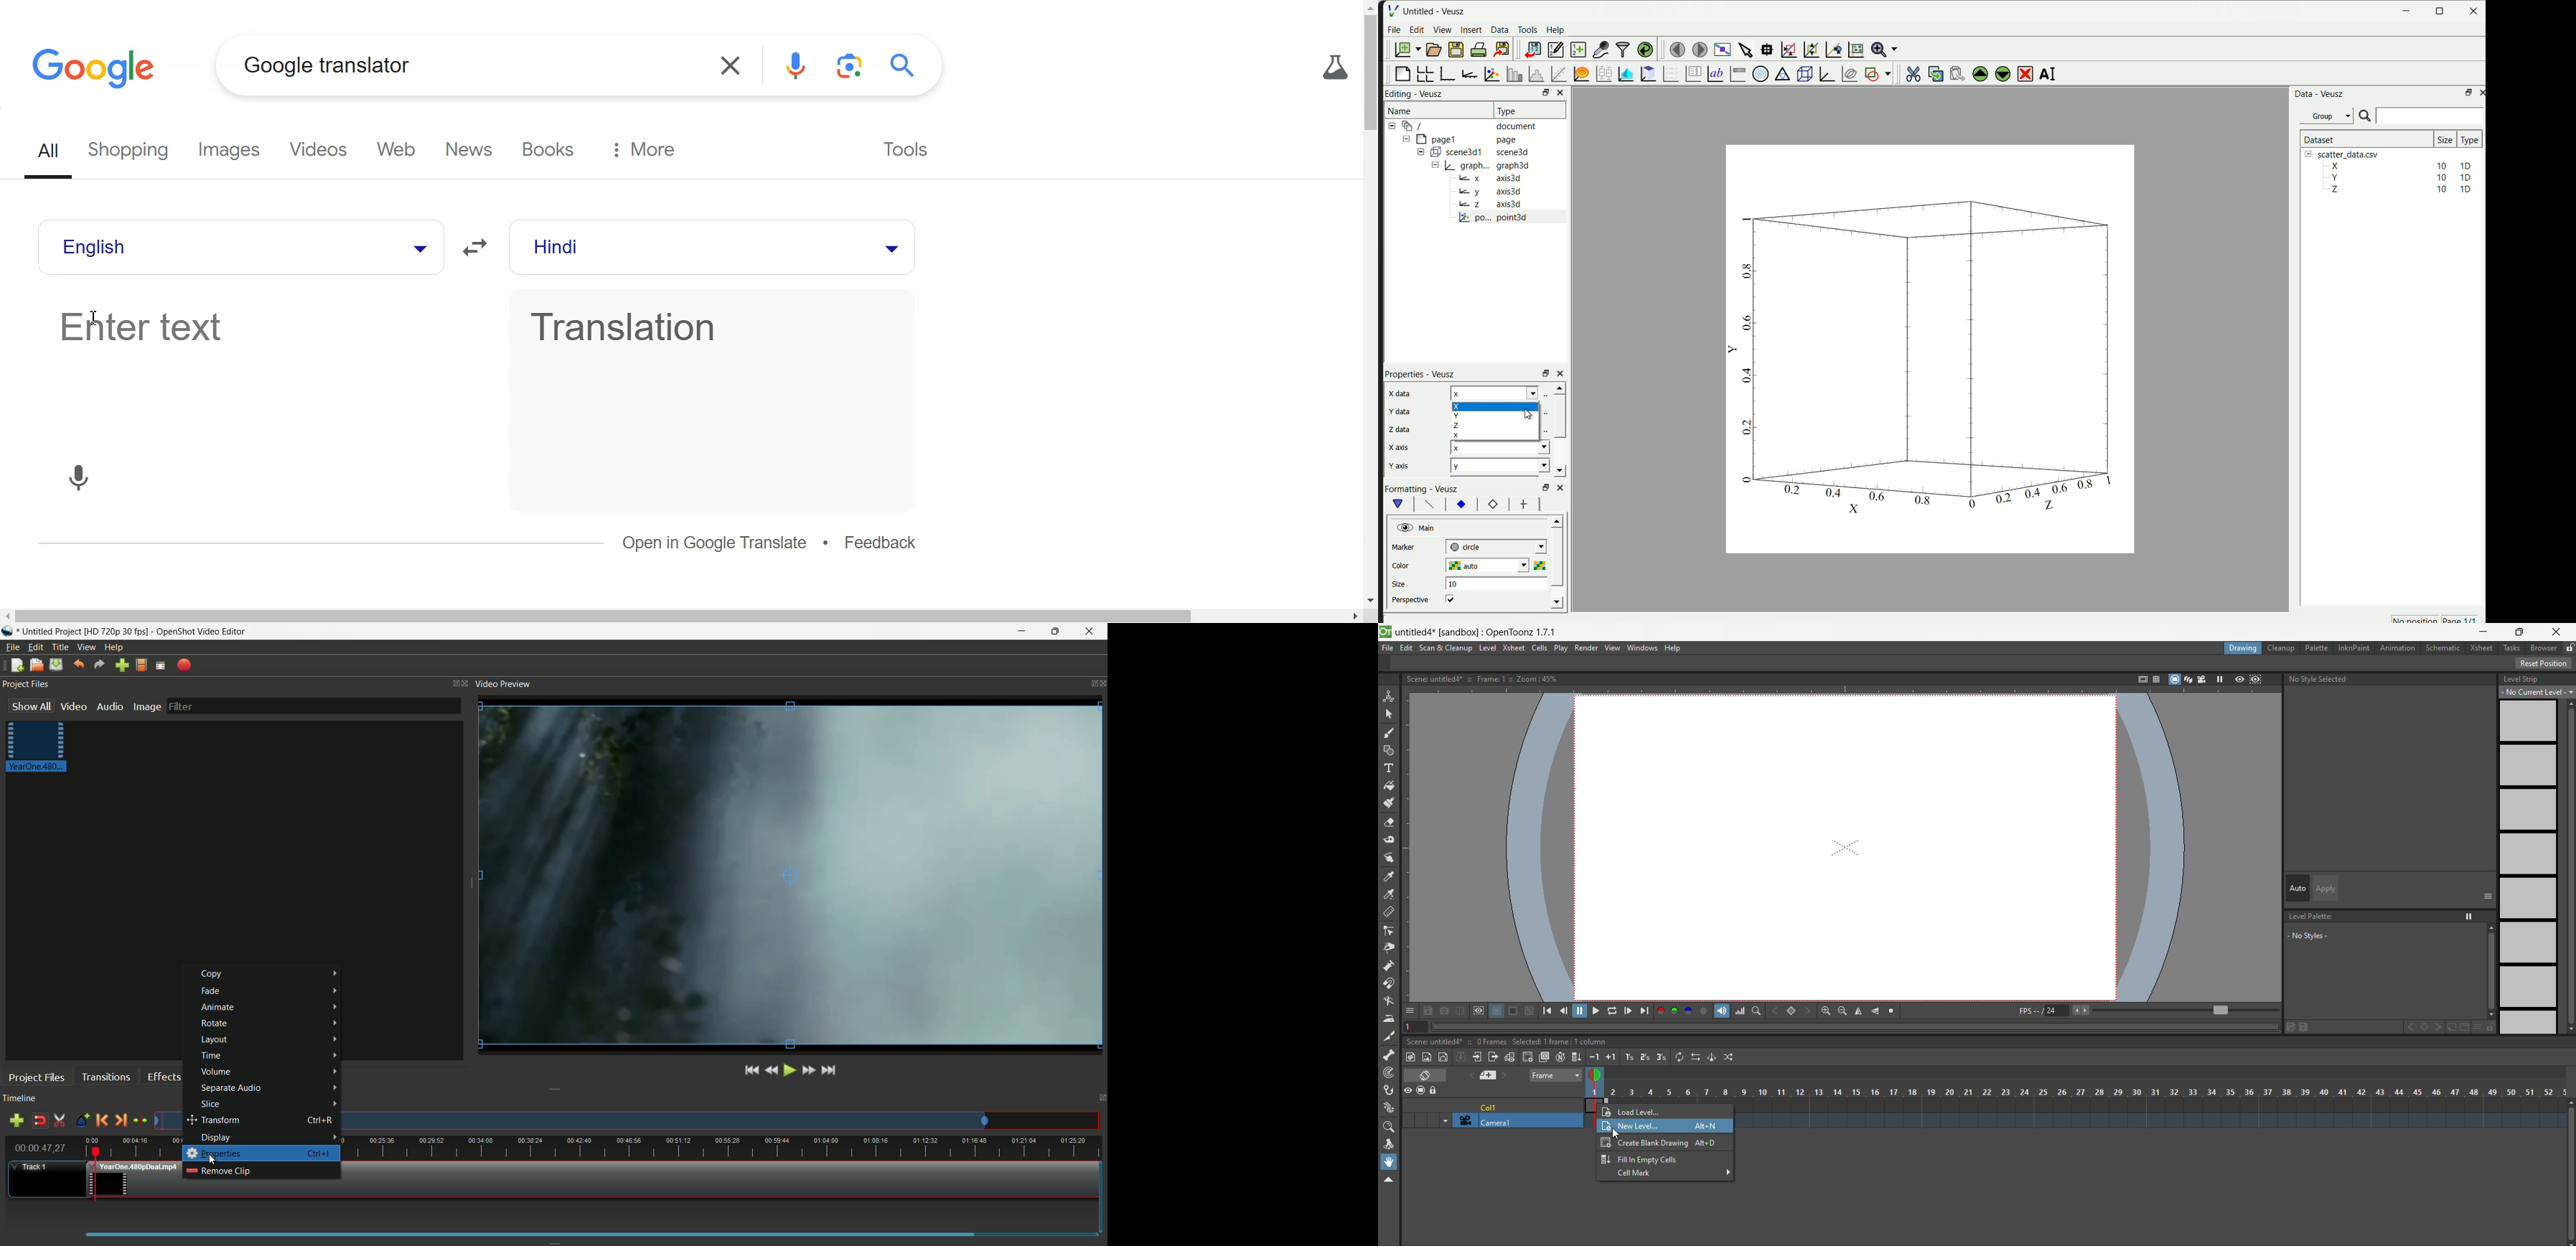 The image size is (2576, 1260). Describe the element at coordinates (1436, 10) in the screenshot. I see `Untitled - Veusz` at that location.